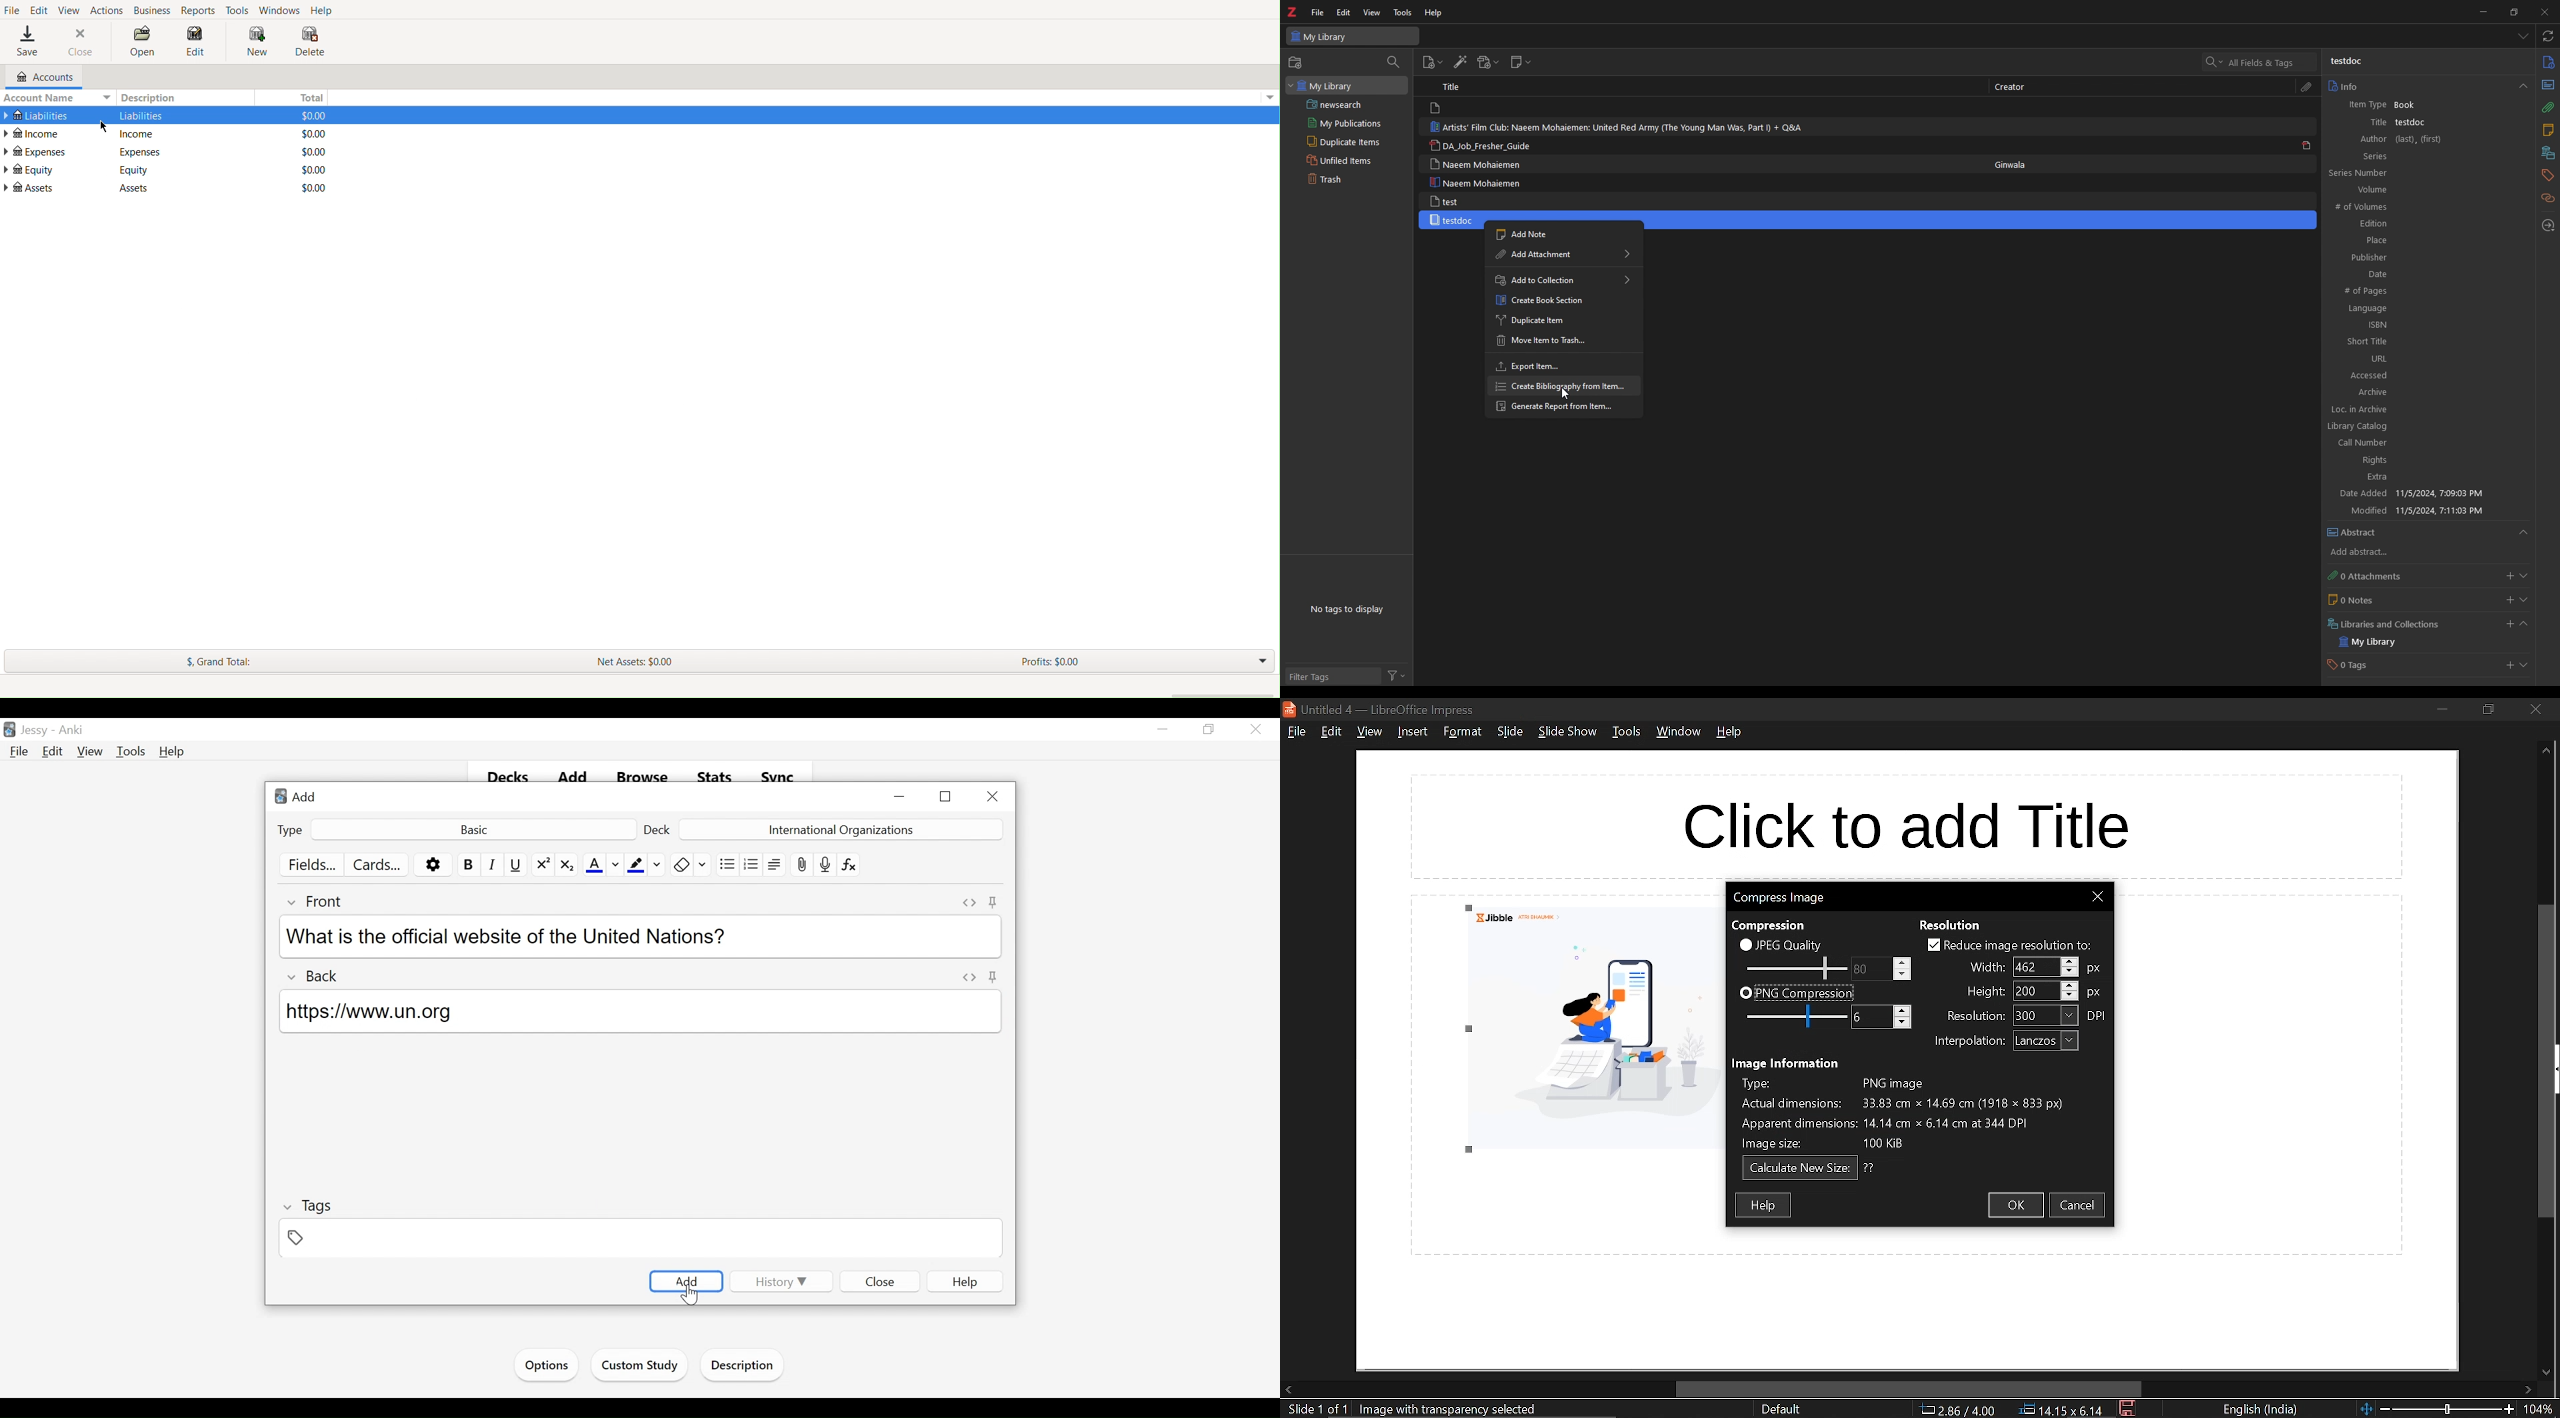  What do you see at coordinates (173, 753) in the screenshot?
I see `Help` at bounding box center [173, 753].